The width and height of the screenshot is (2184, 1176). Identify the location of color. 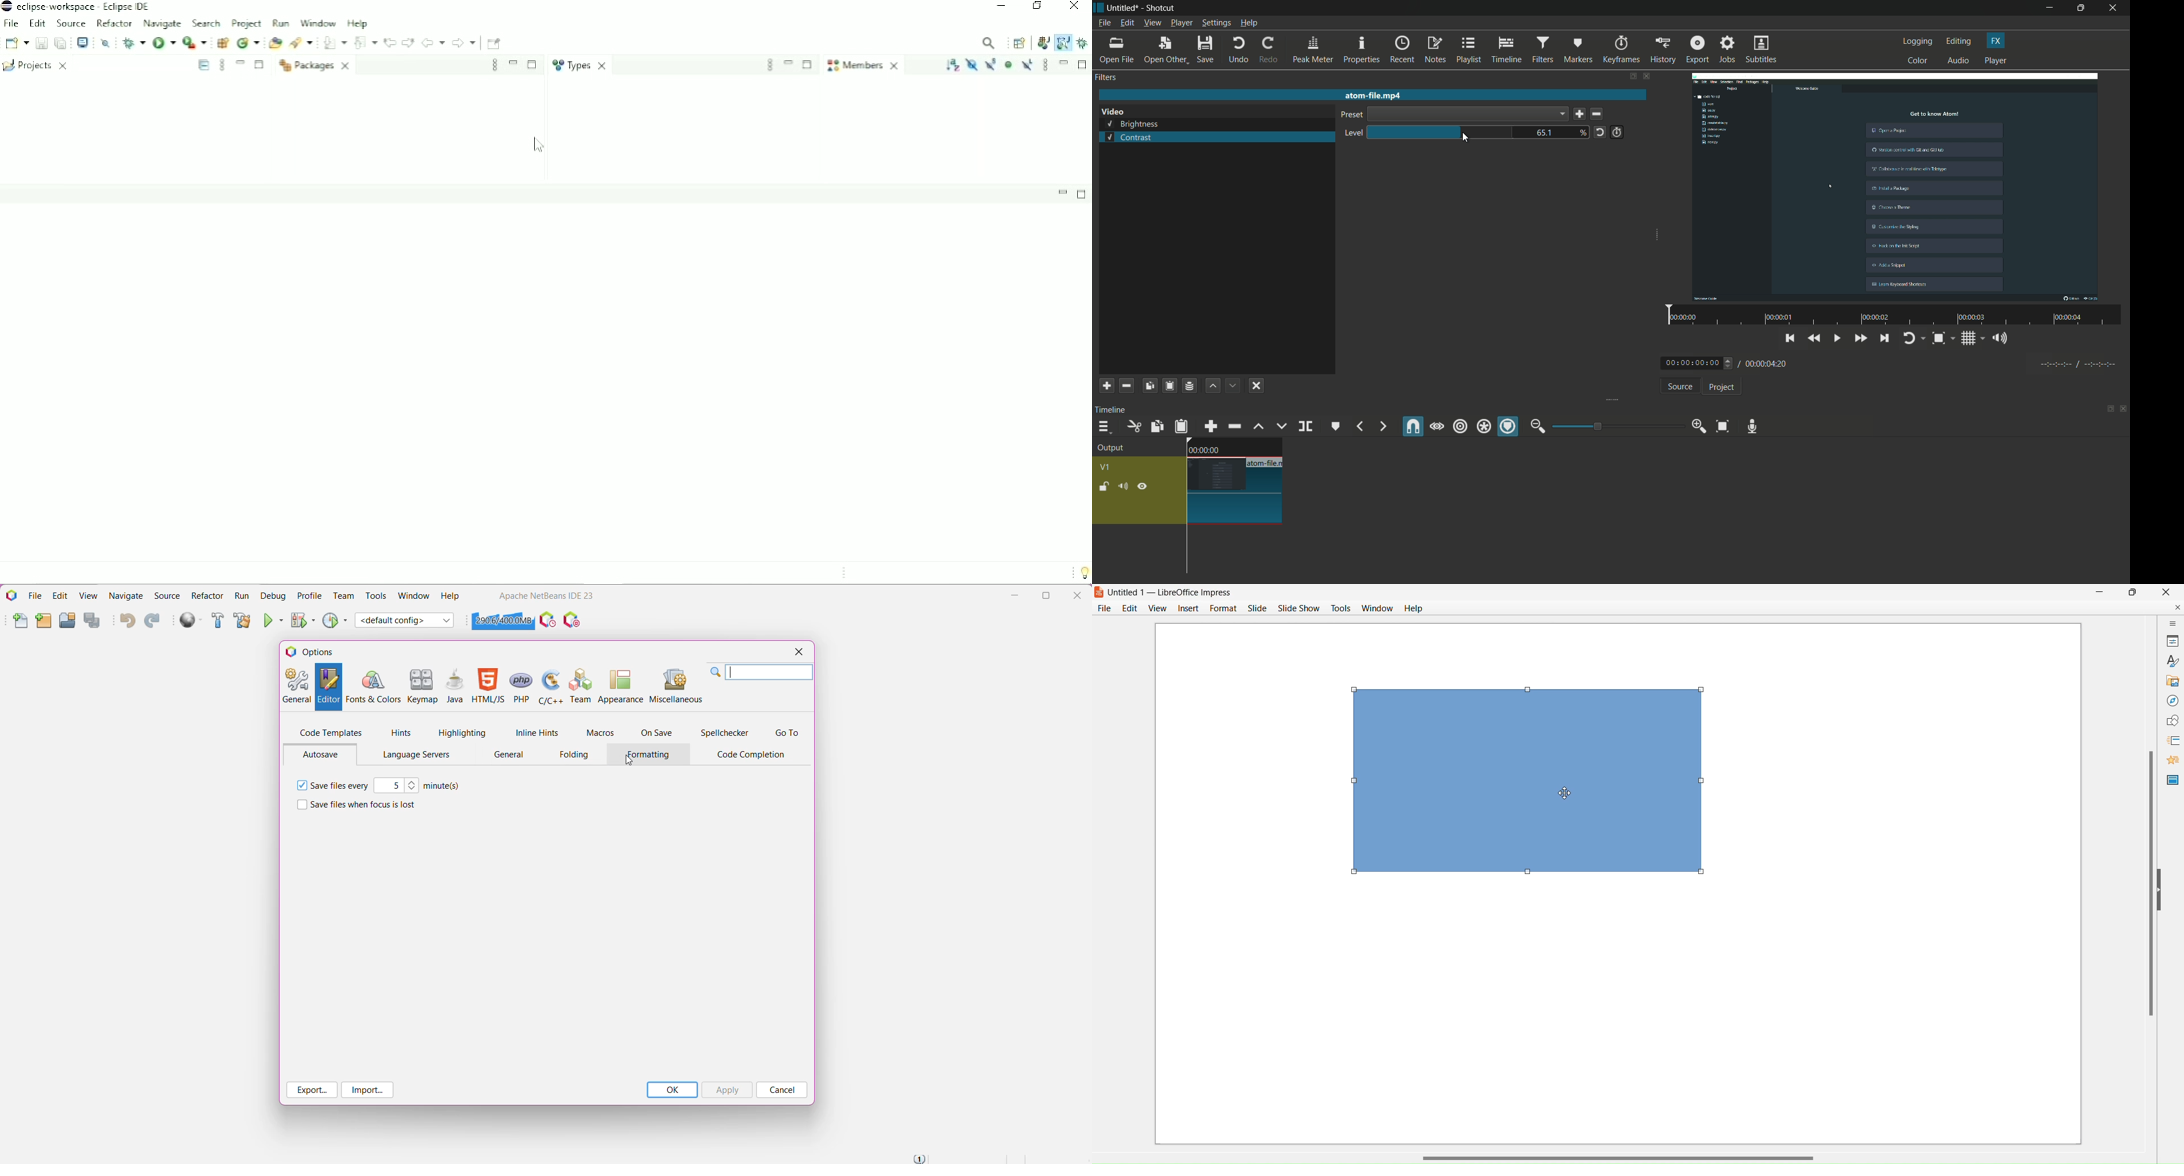
(1918, 60).